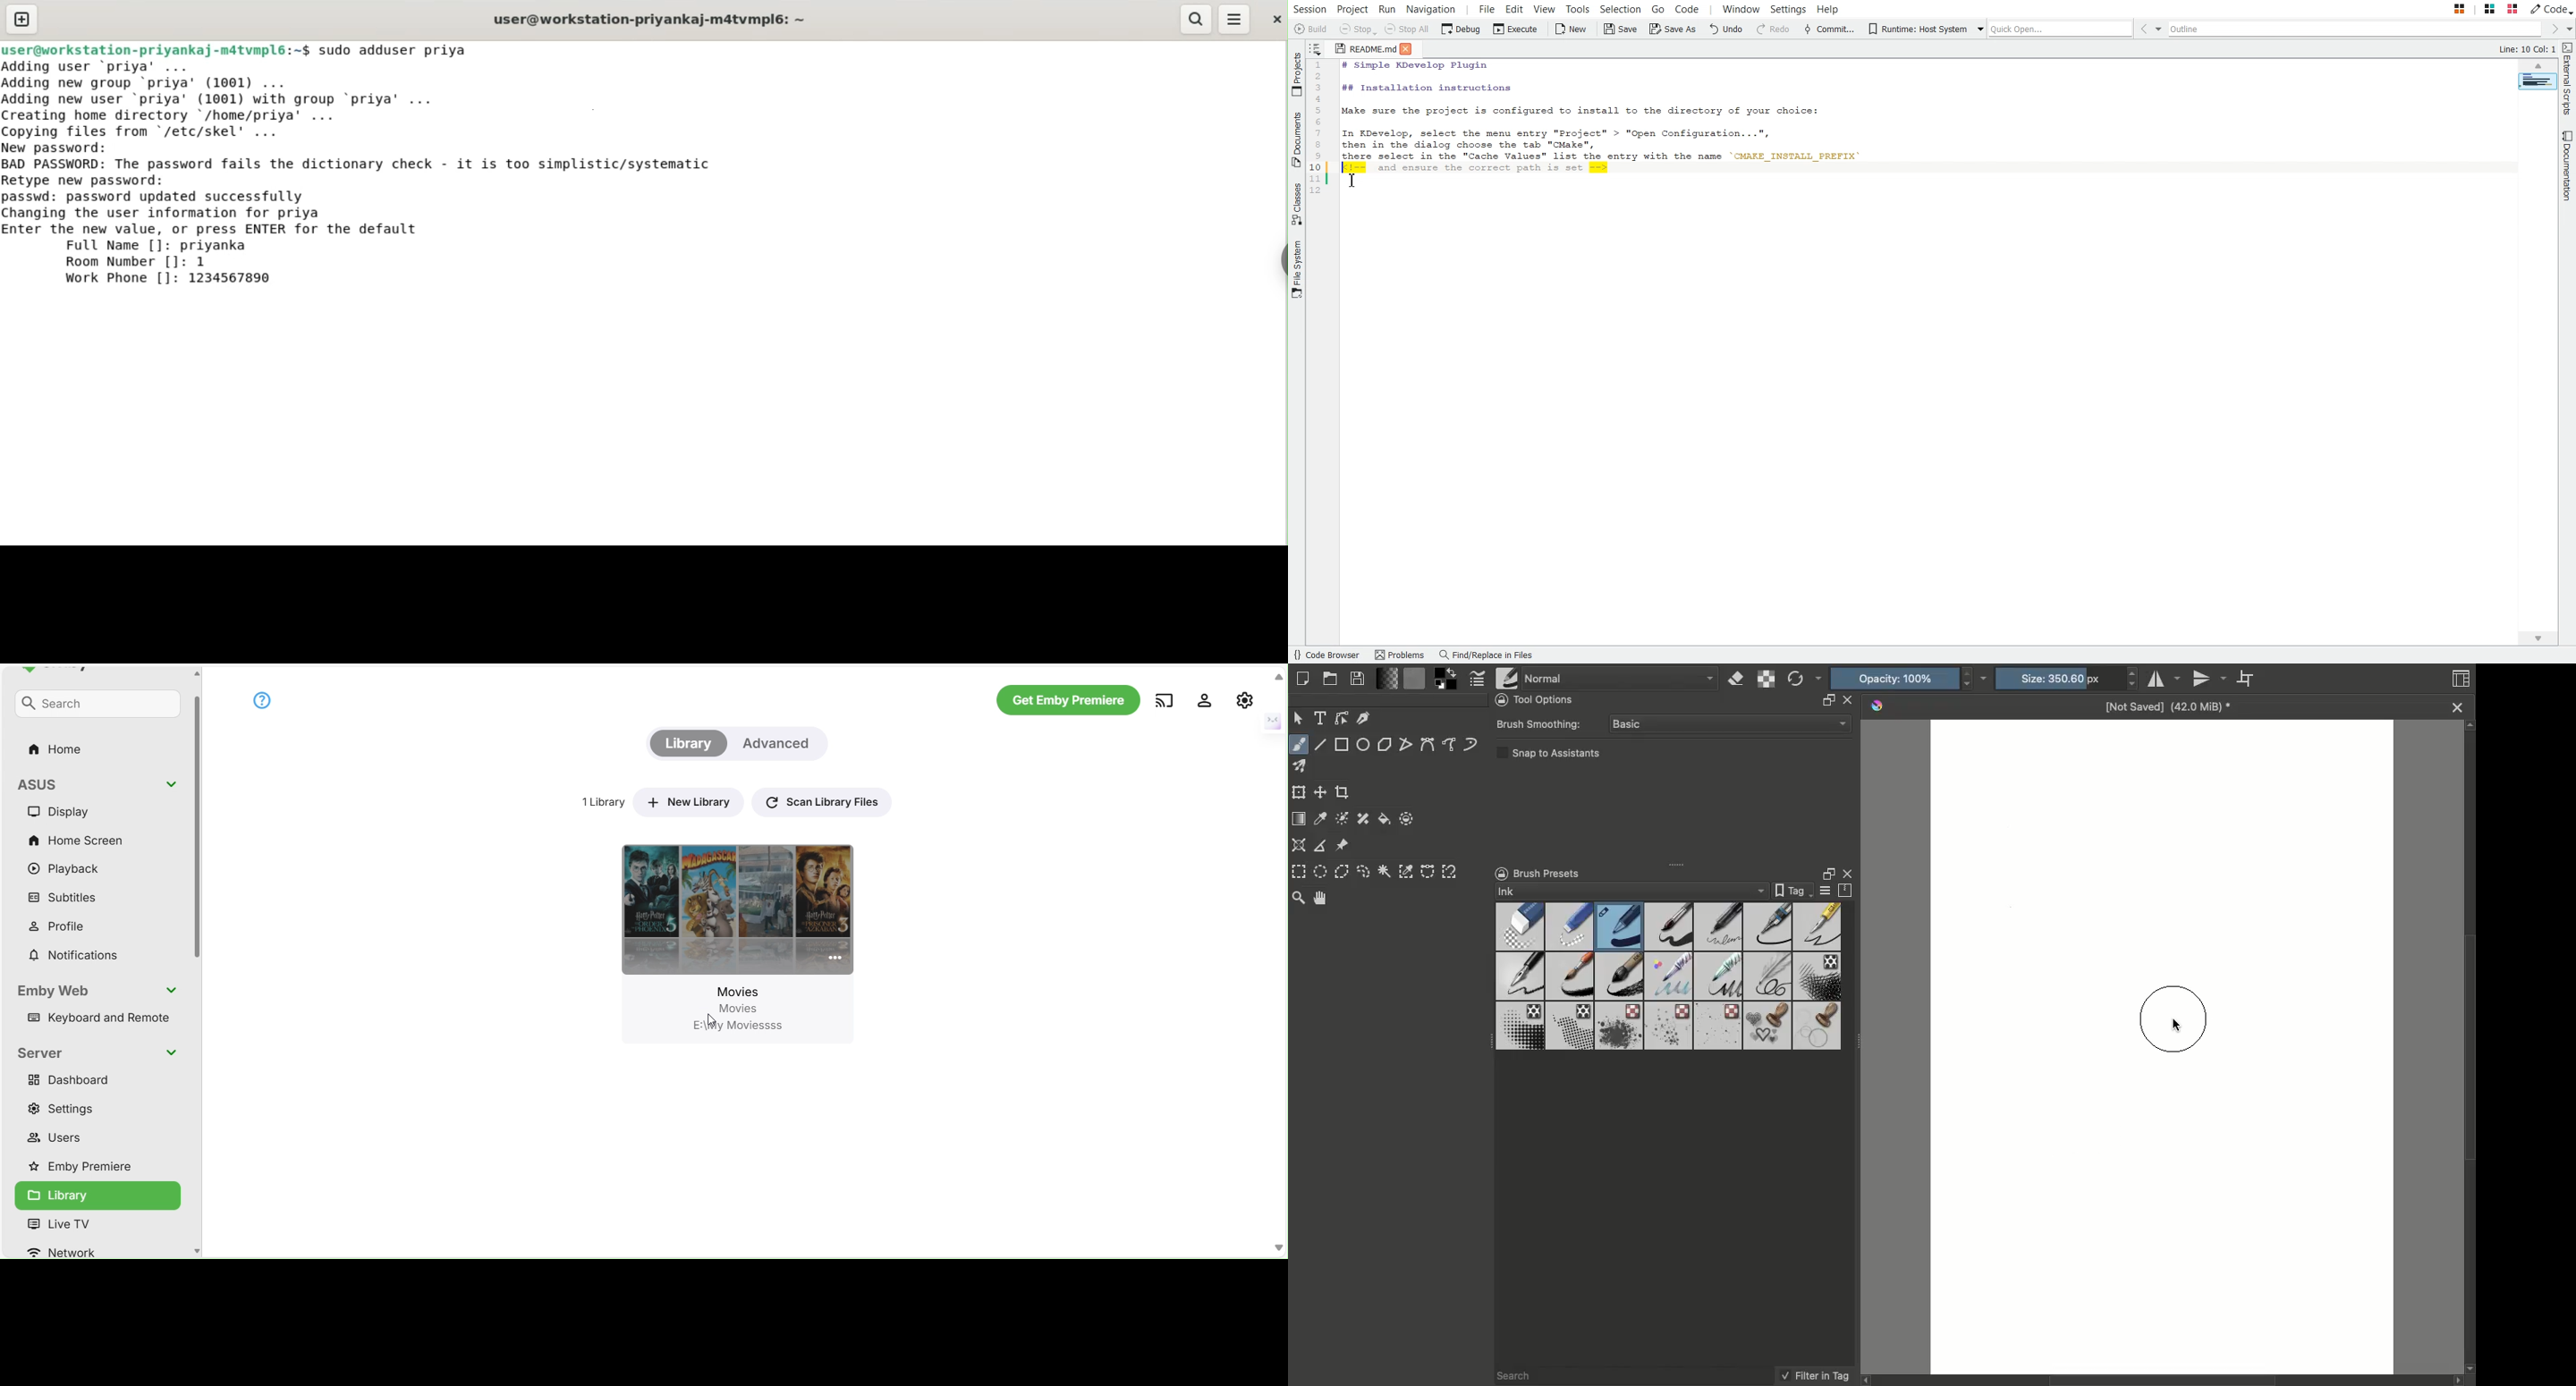 This screenshot has height=1400, width=2576. Describe the element at coordinates (707, 928) in the screenshot. I see `library: movies` at that location.